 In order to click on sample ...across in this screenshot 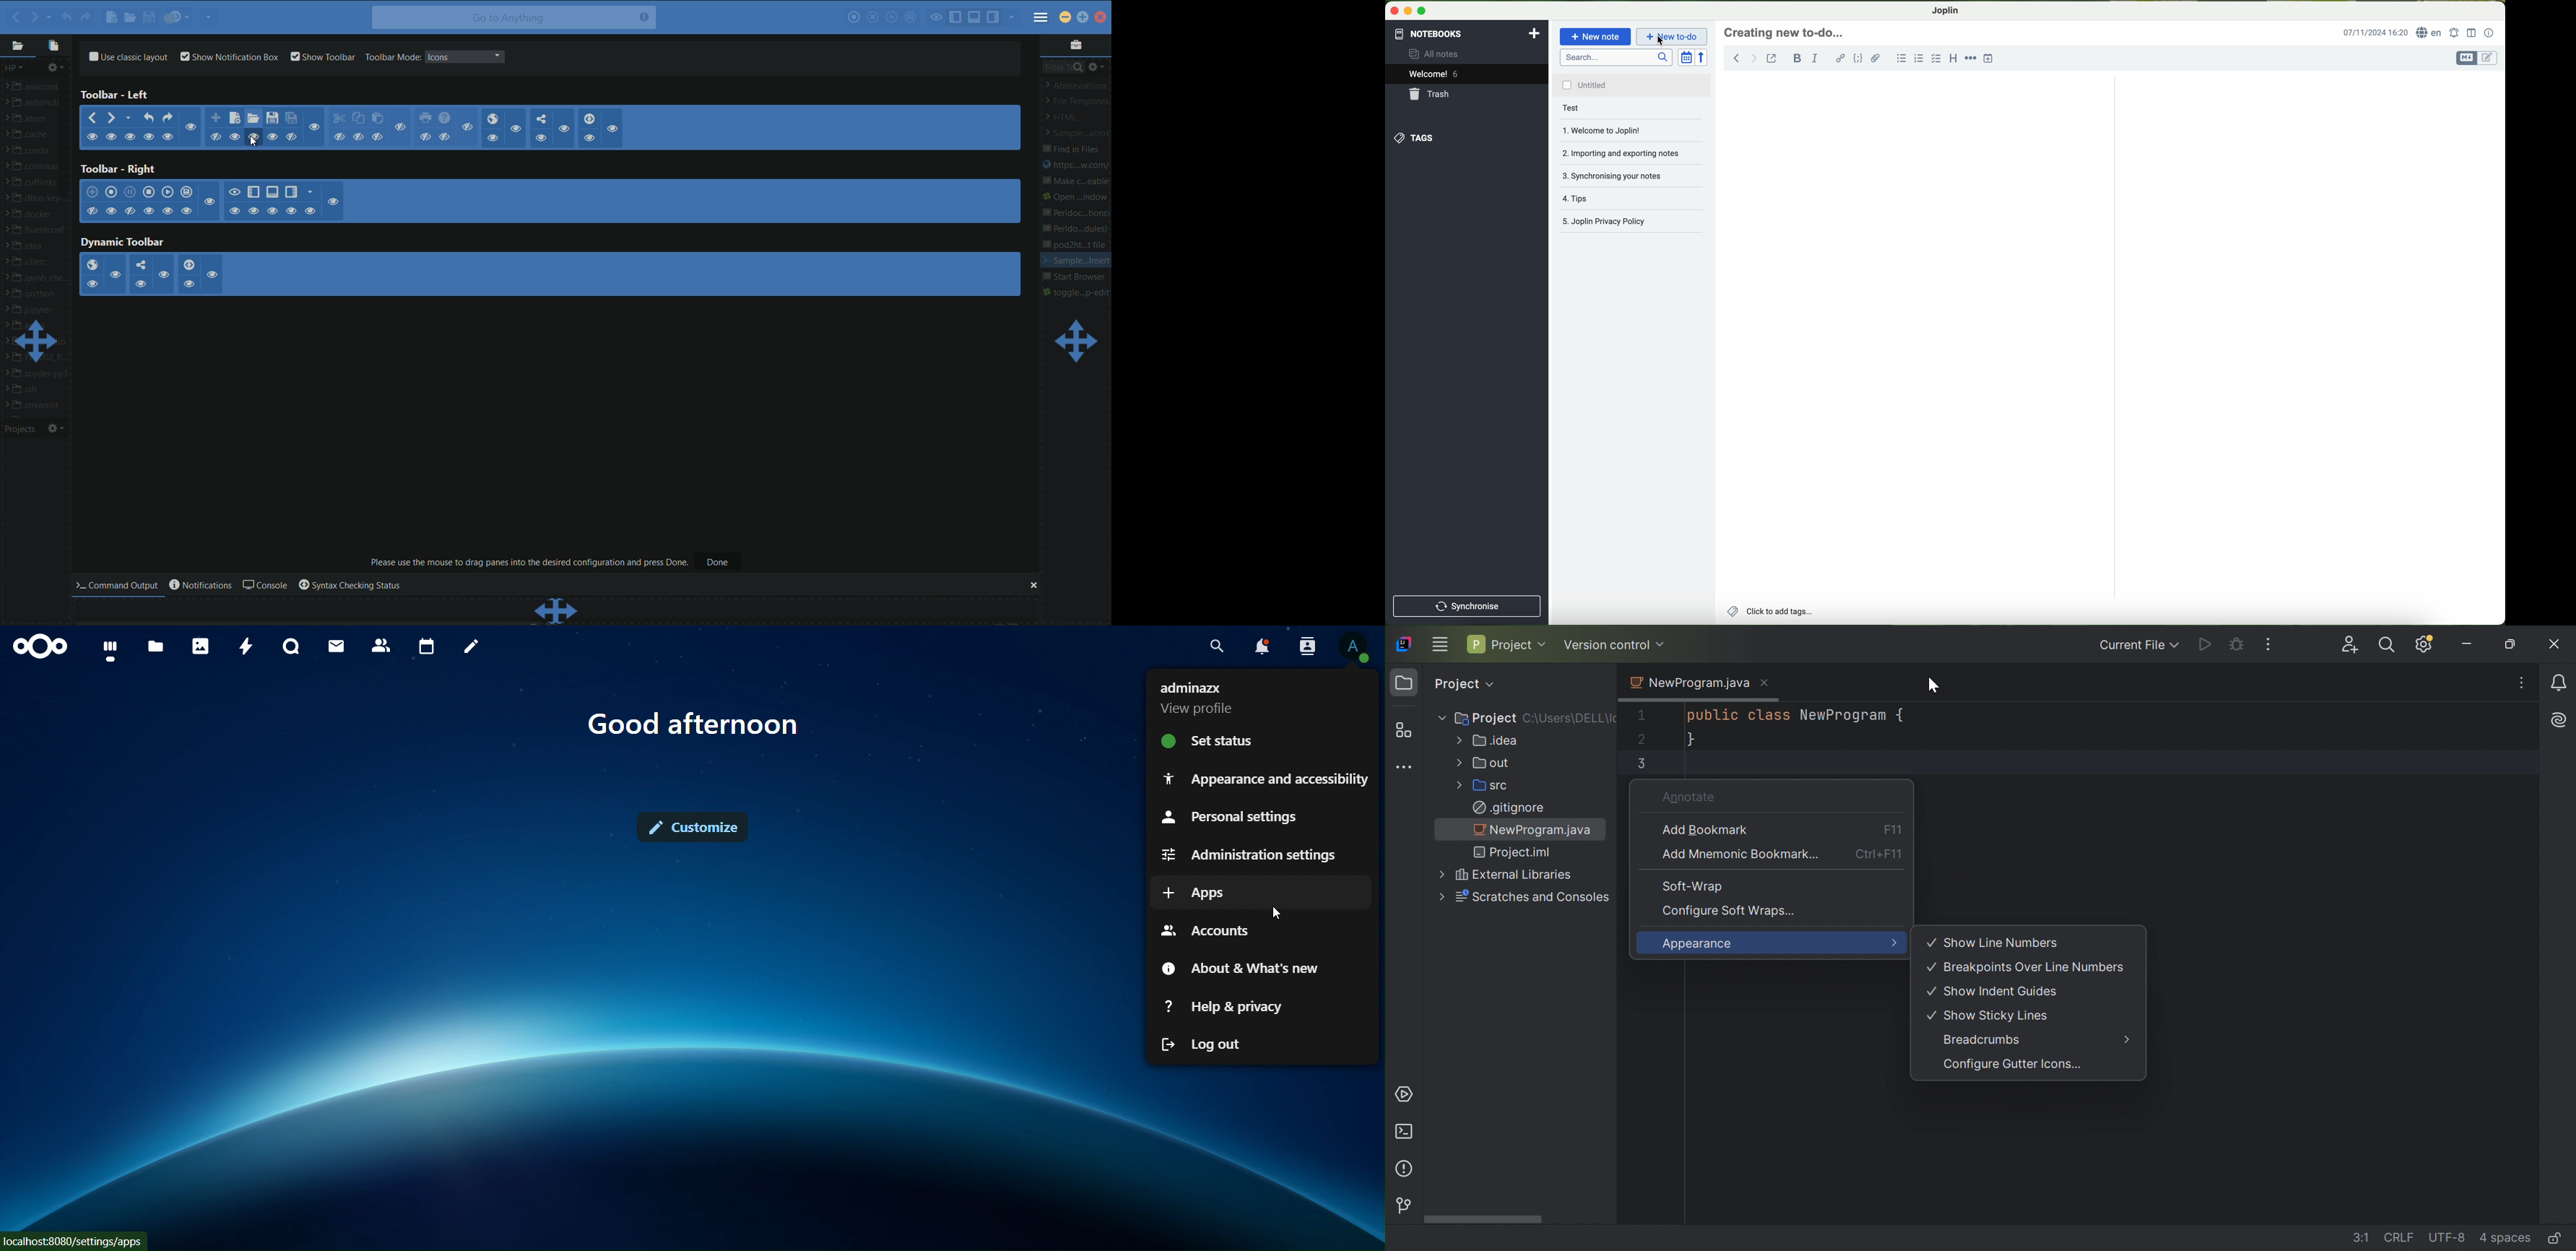, I will do `click(1075, 133)`.